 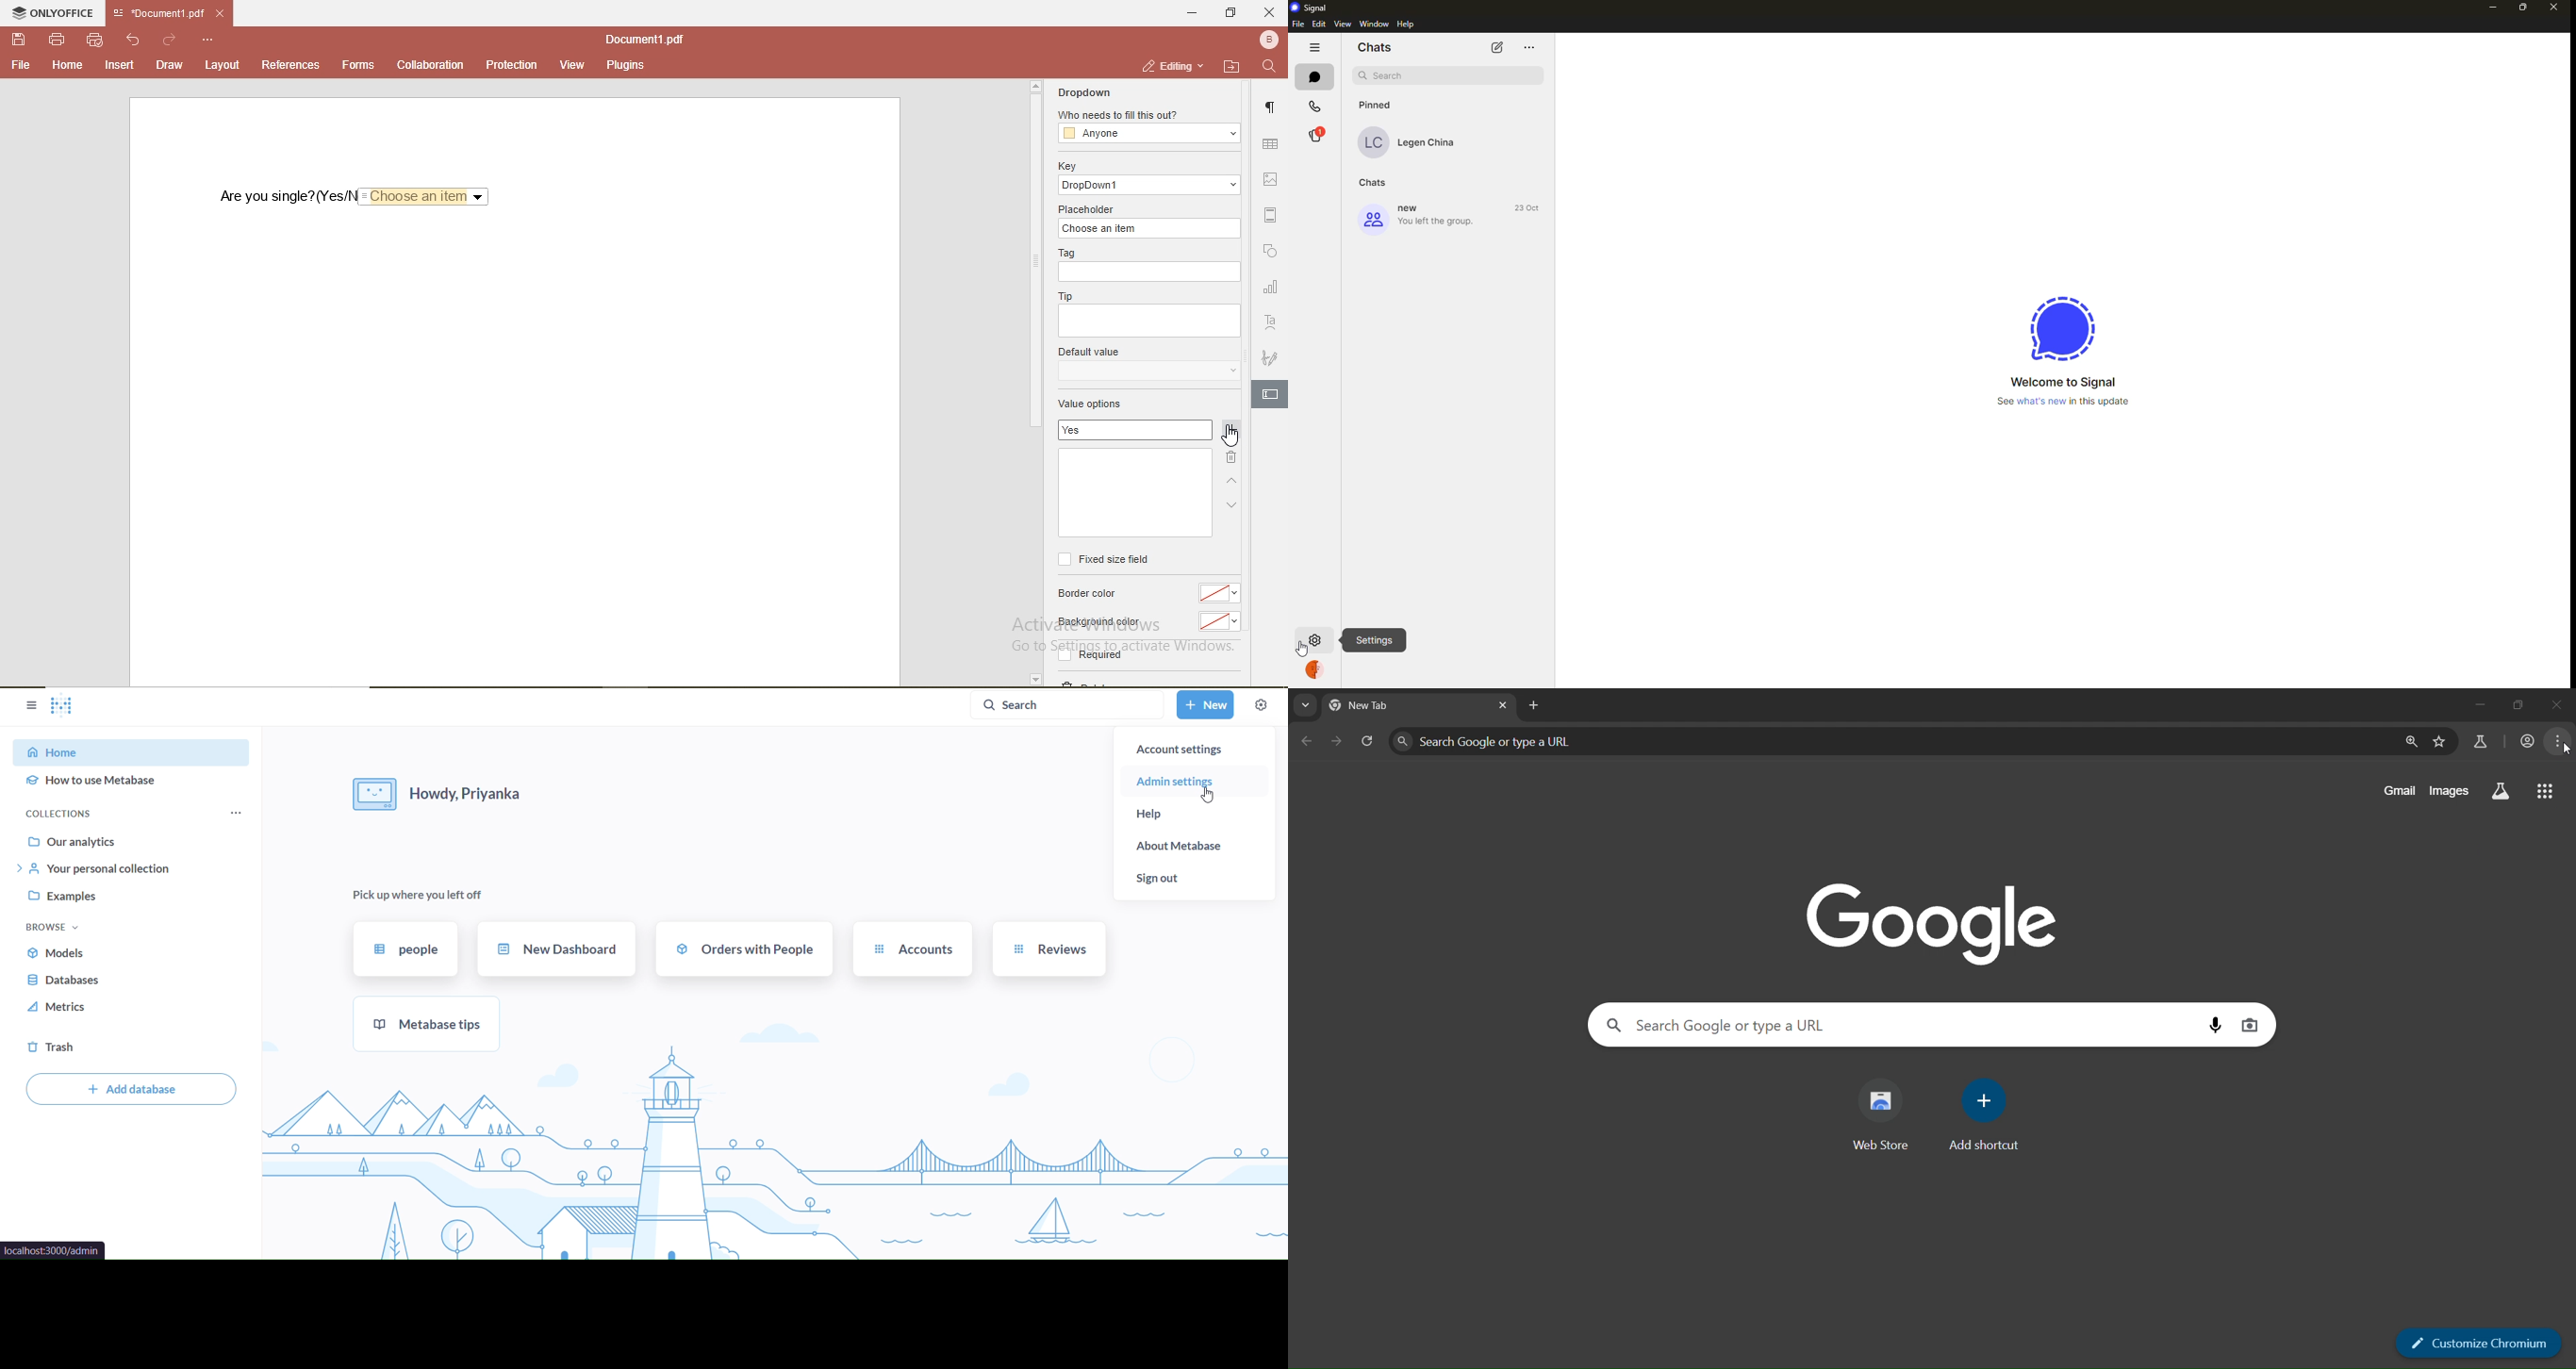 What do you see at coordinates (1319, 23) in the screenshot?
I see `Edit` at bounding box center [1319, 23].